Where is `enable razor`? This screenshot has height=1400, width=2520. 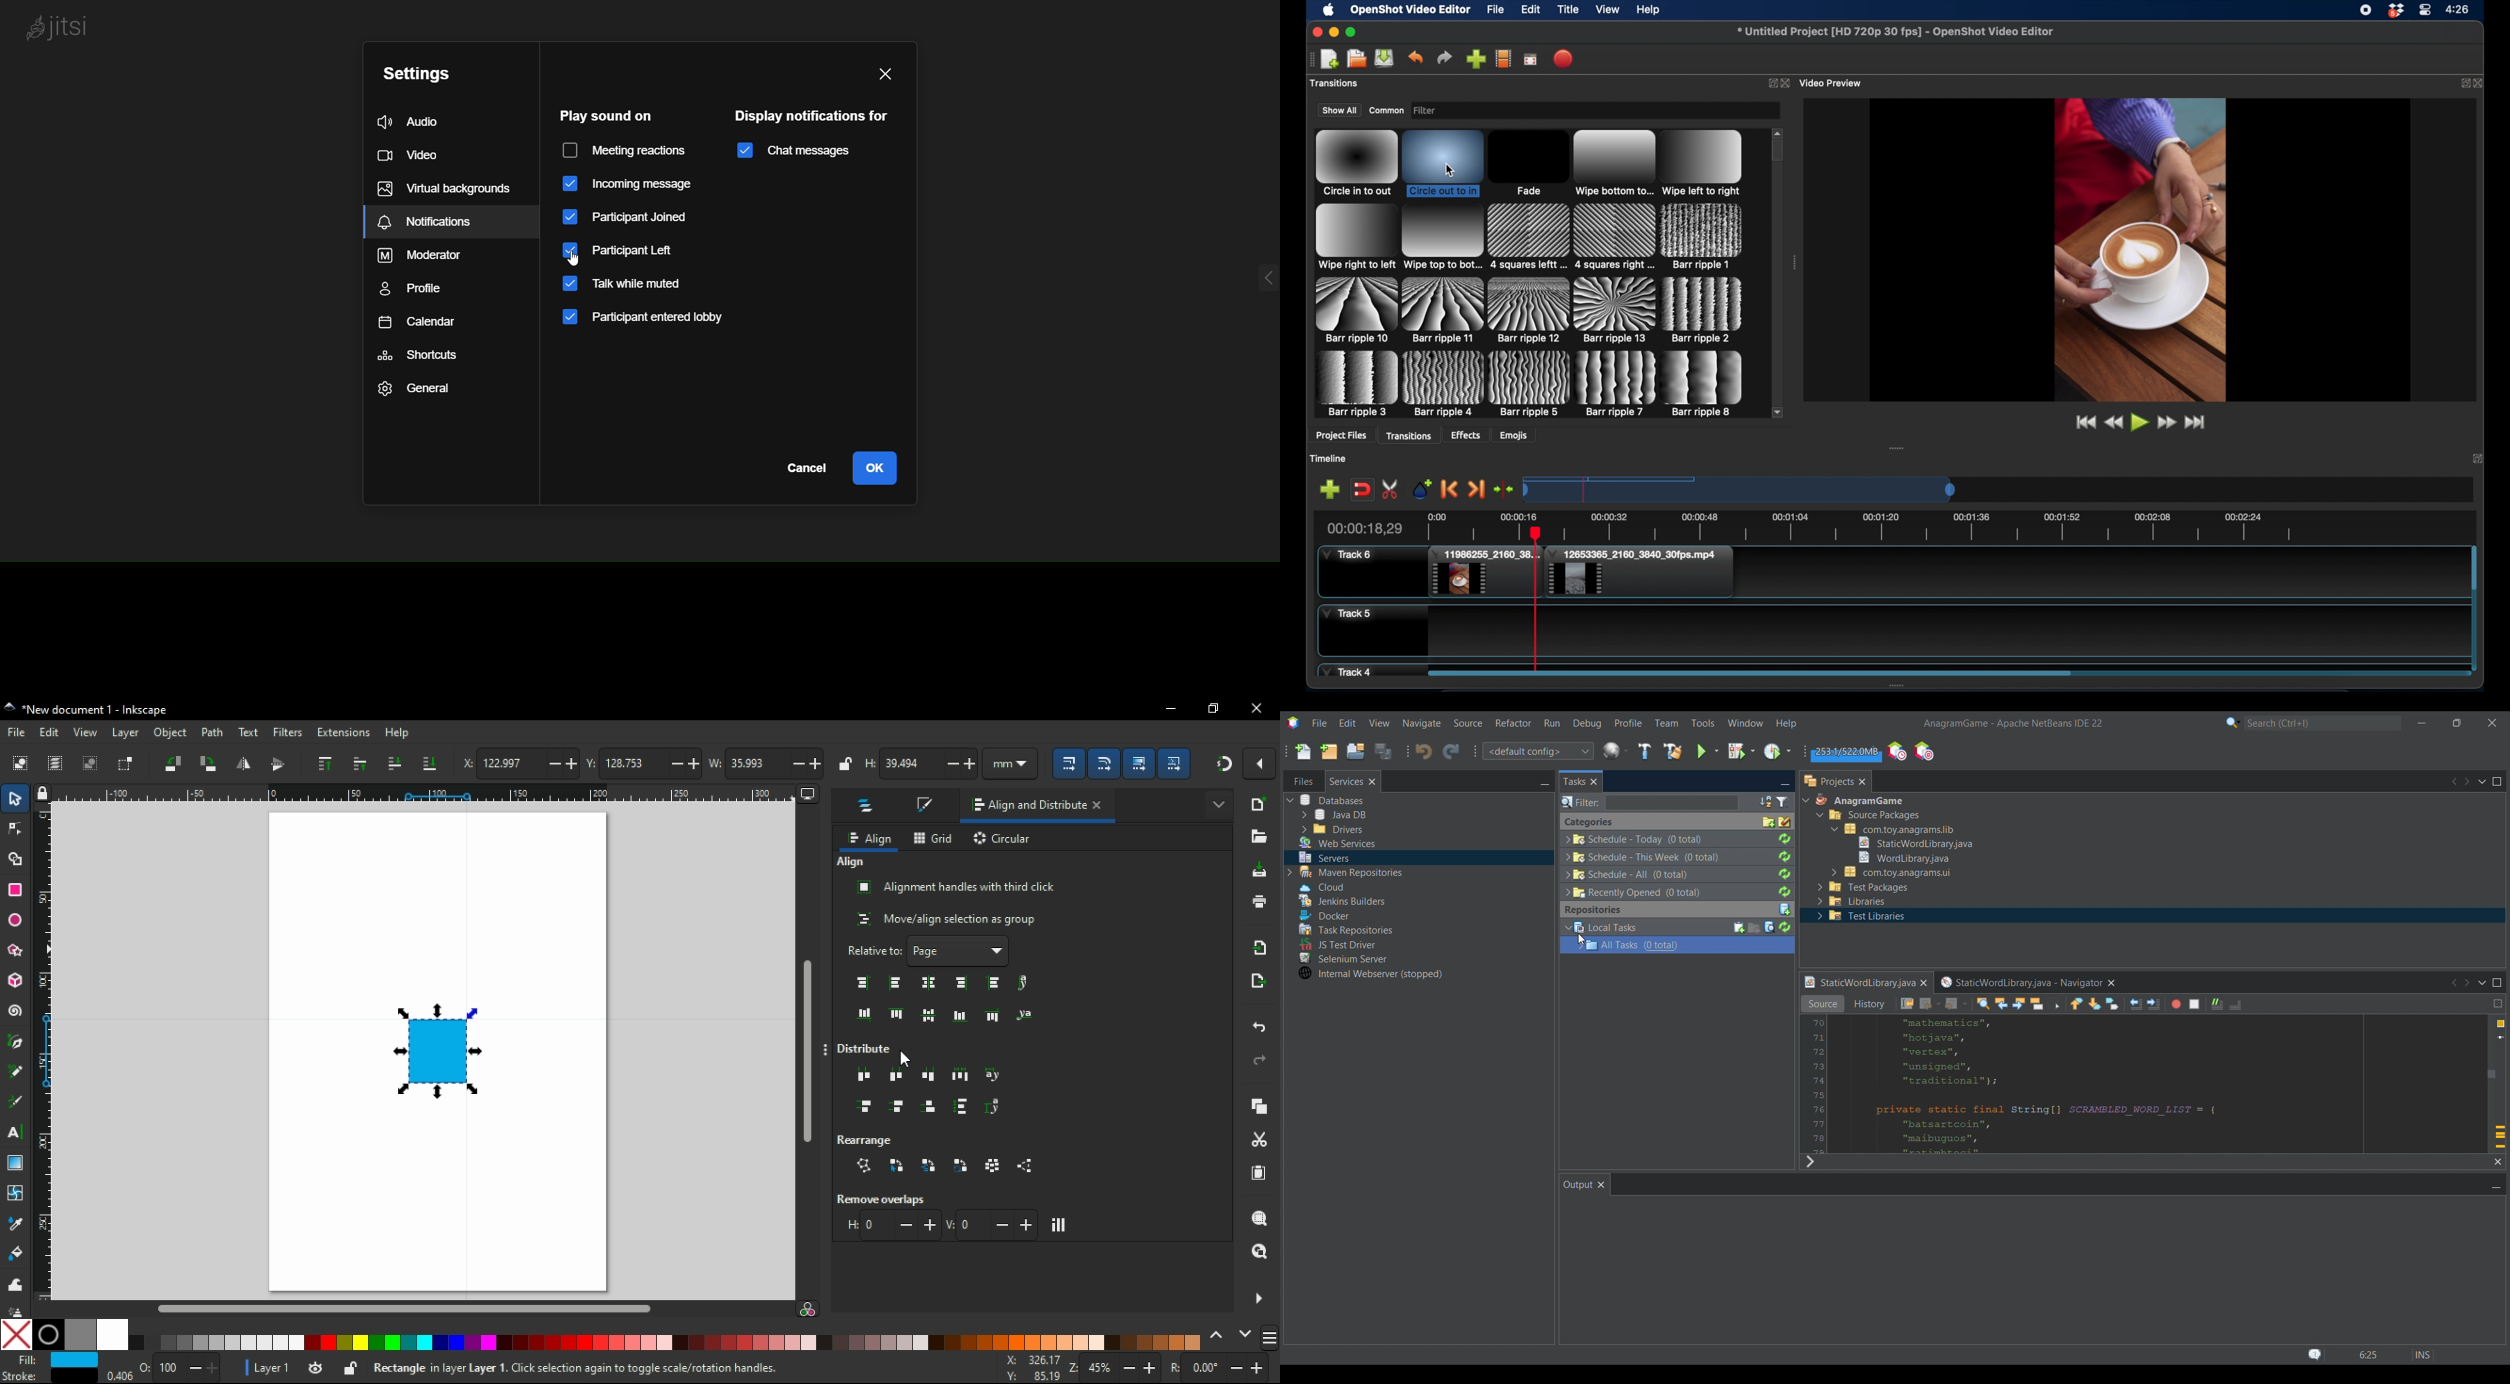
enable razor is located at coordinates (1391, 489).